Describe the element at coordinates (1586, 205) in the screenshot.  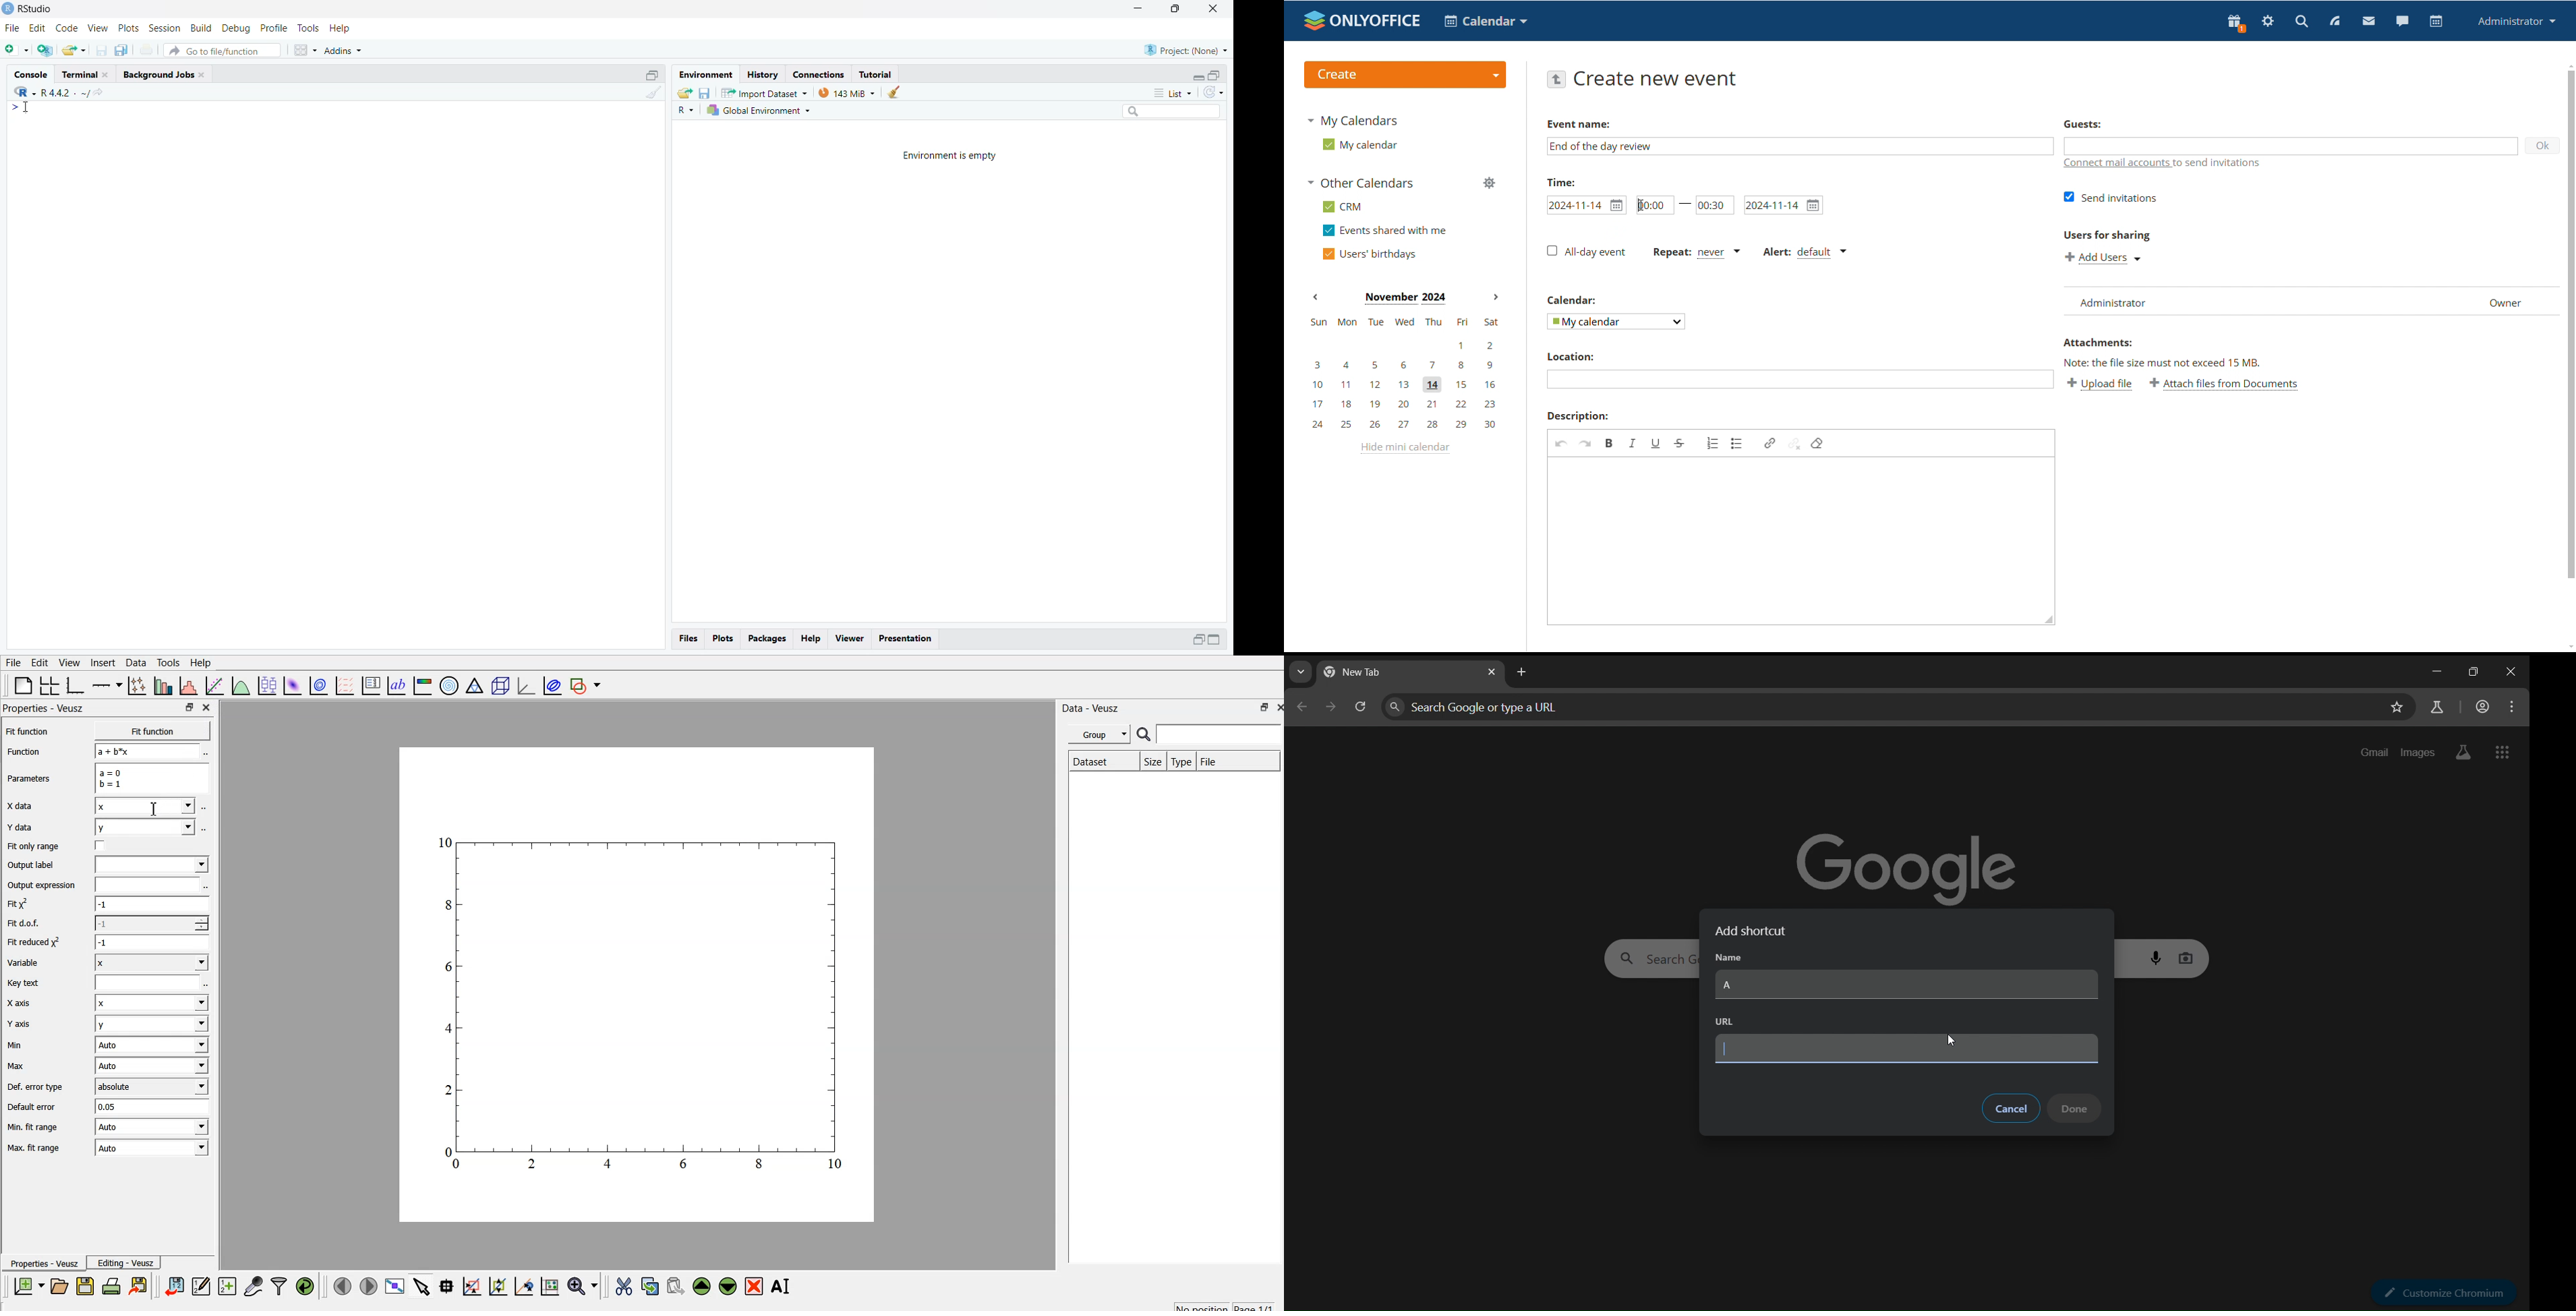
I see `set start date` at that location.